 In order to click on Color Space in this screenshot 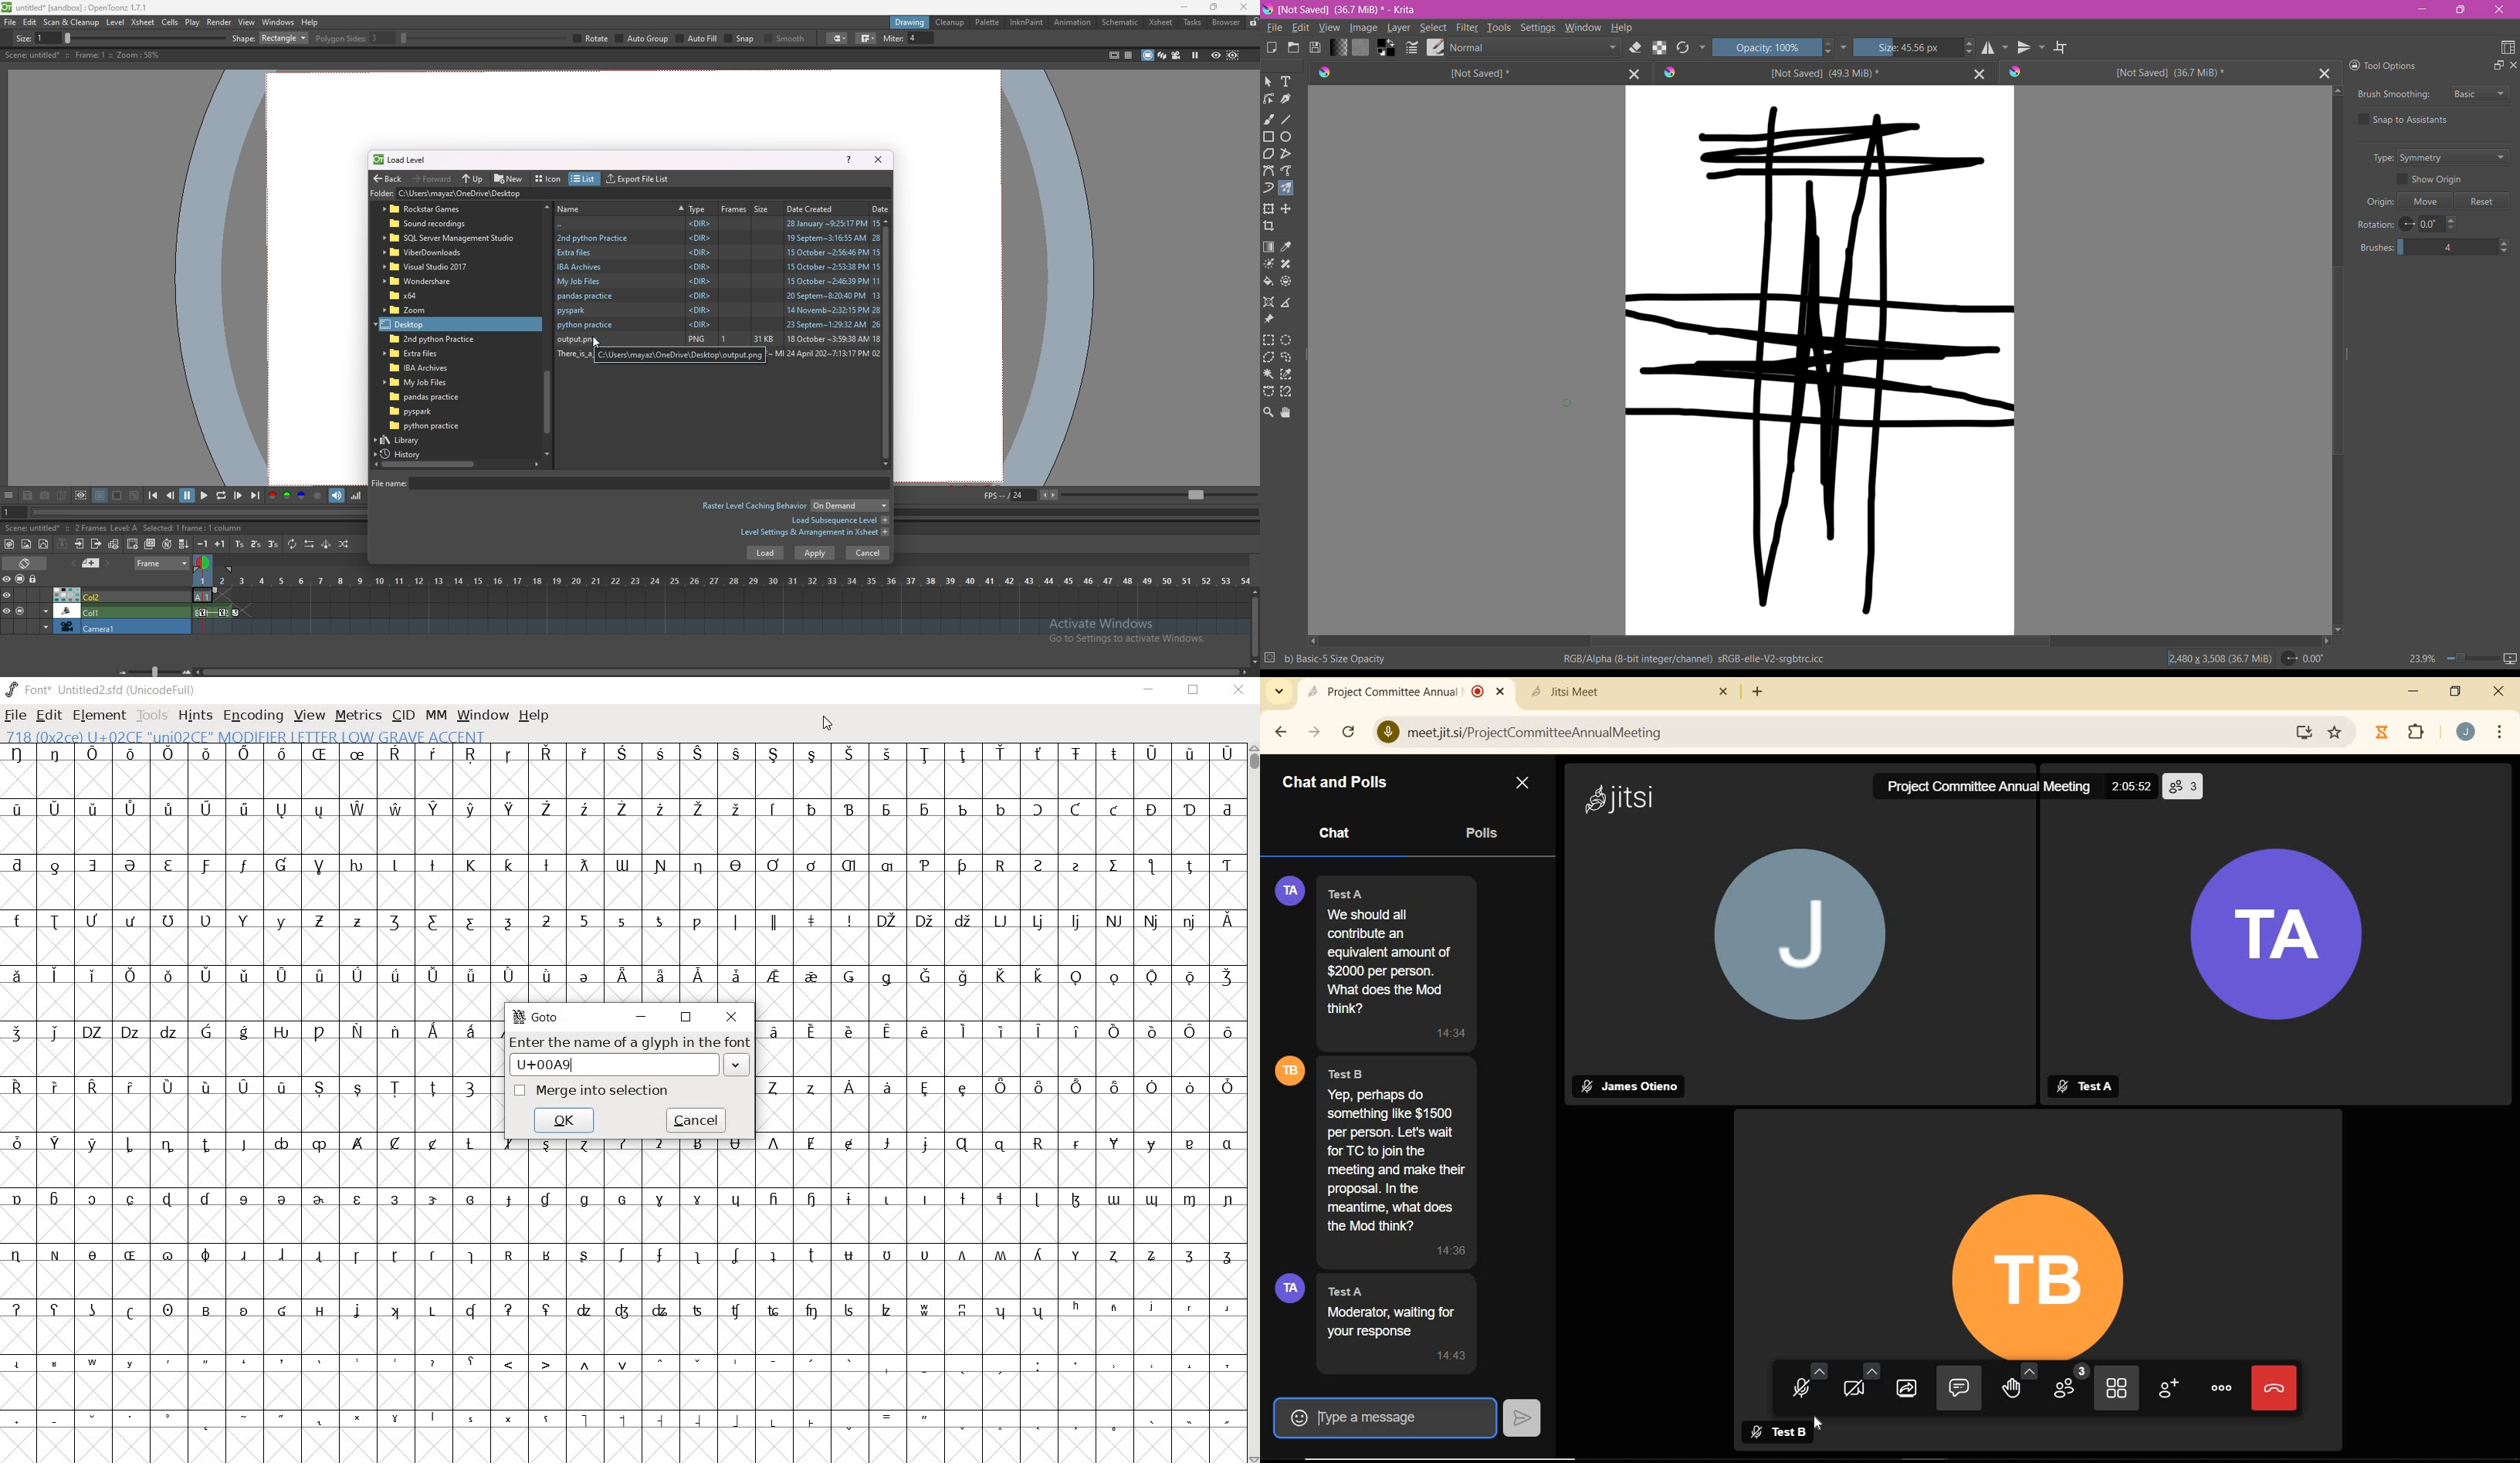, I will do `click(1694, 659)`.